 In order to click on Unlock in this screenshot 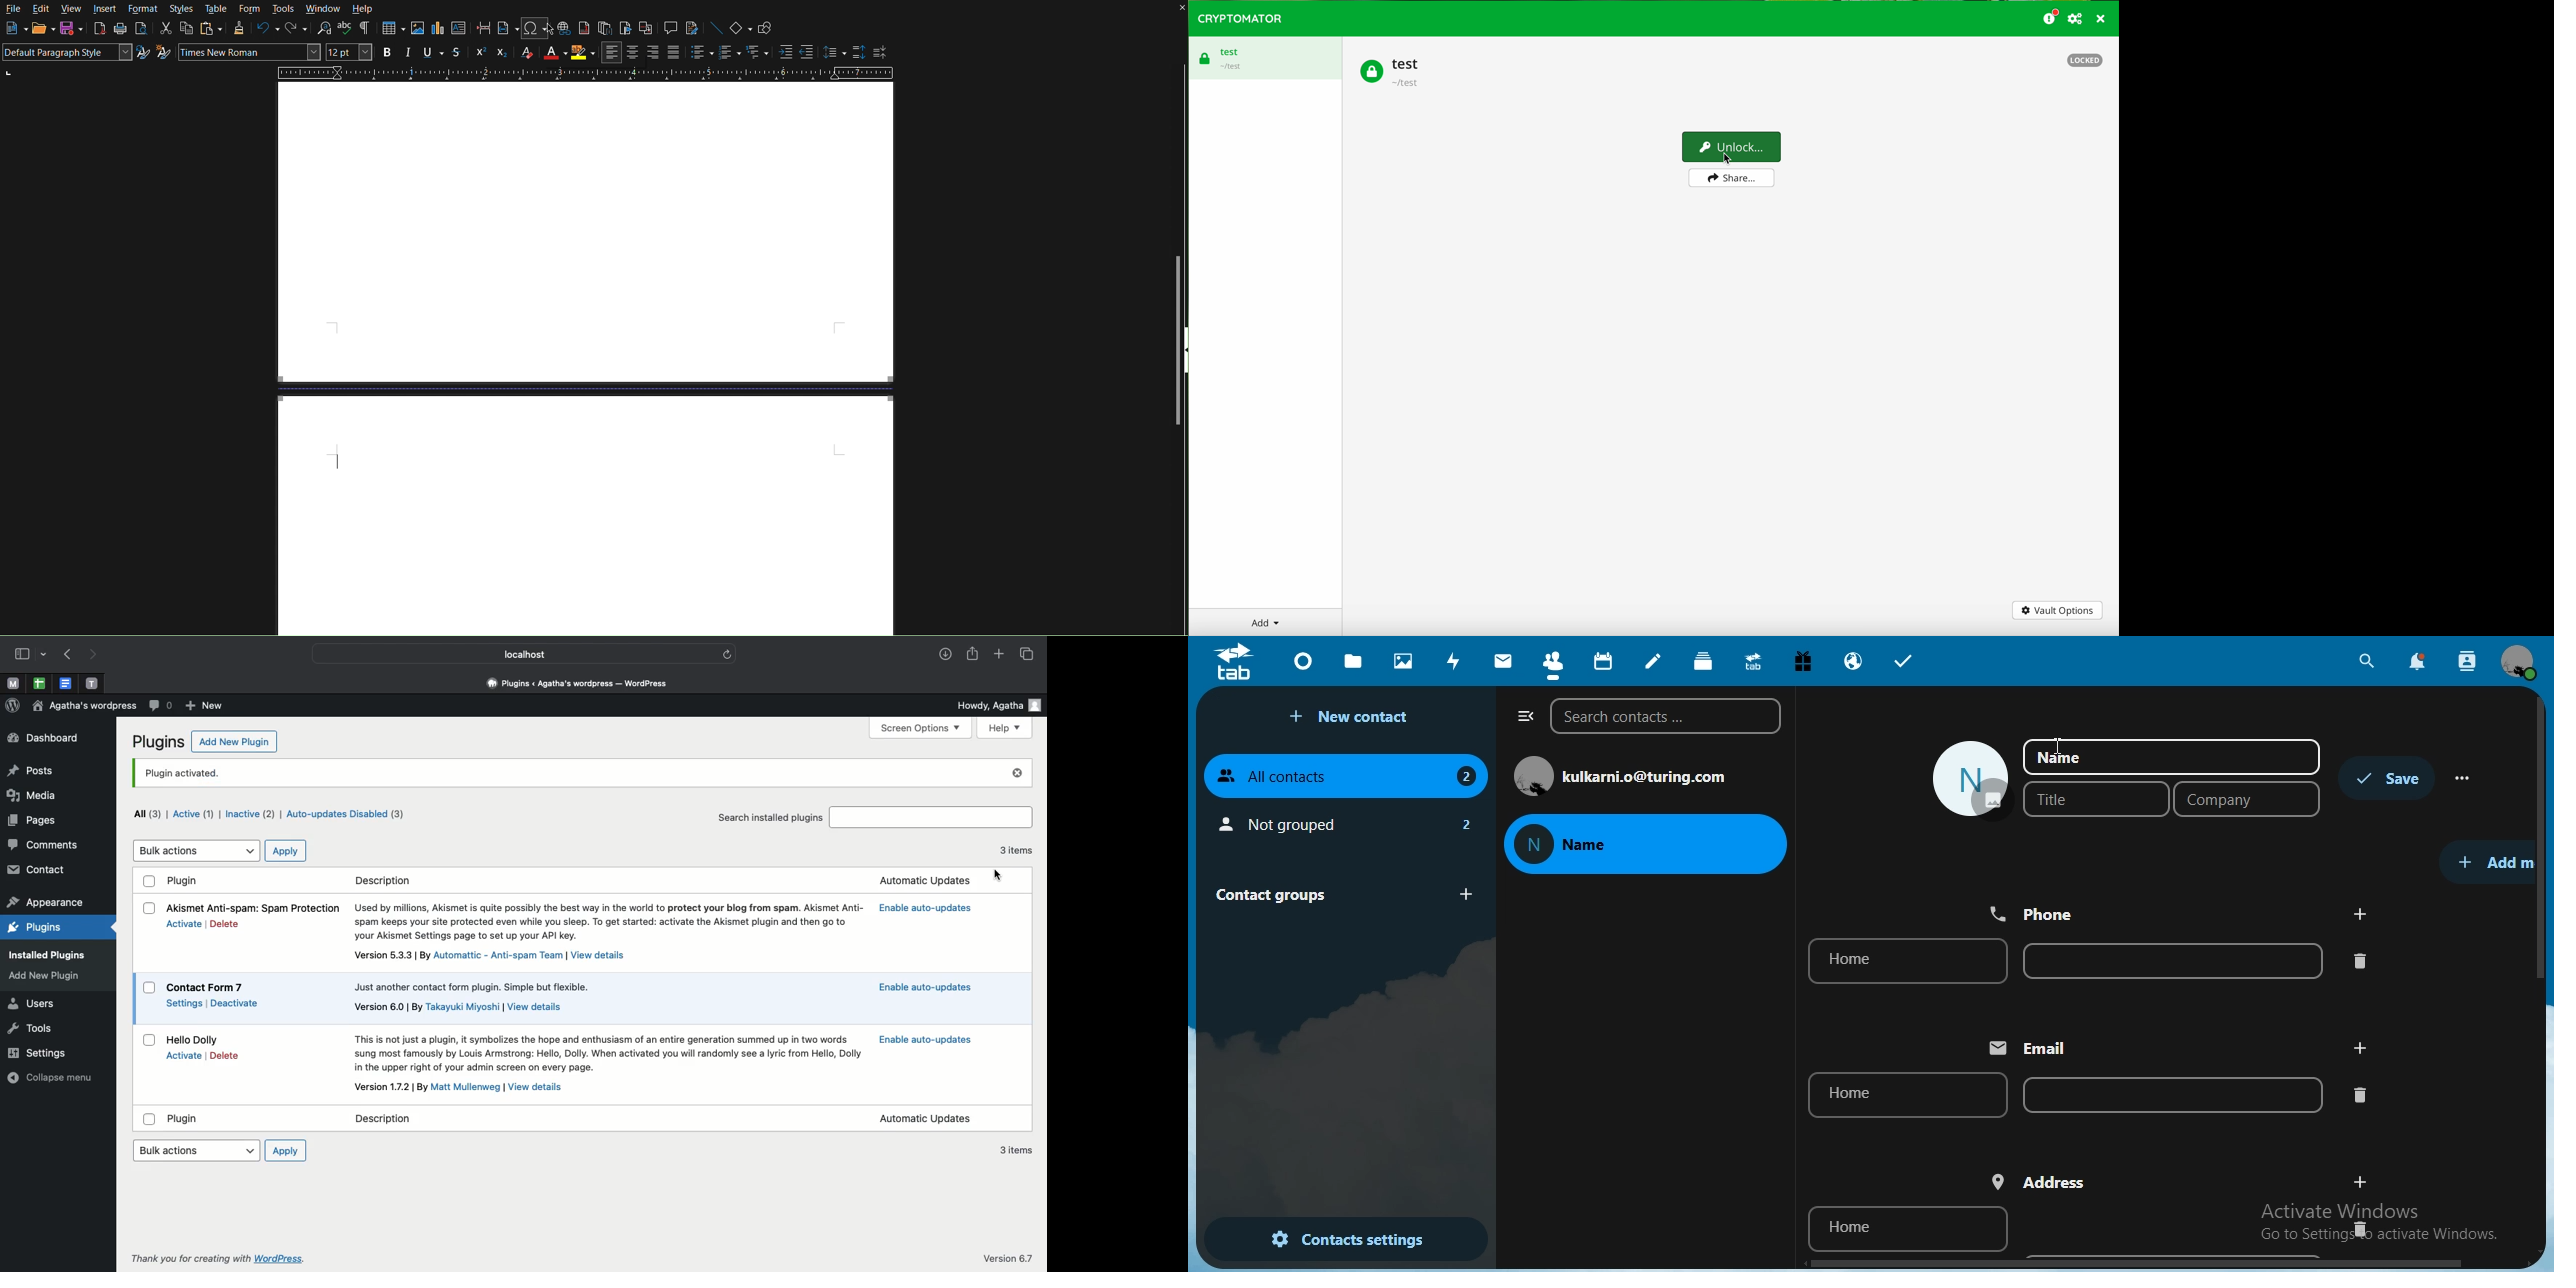, I will do `click(1732, 148)`.